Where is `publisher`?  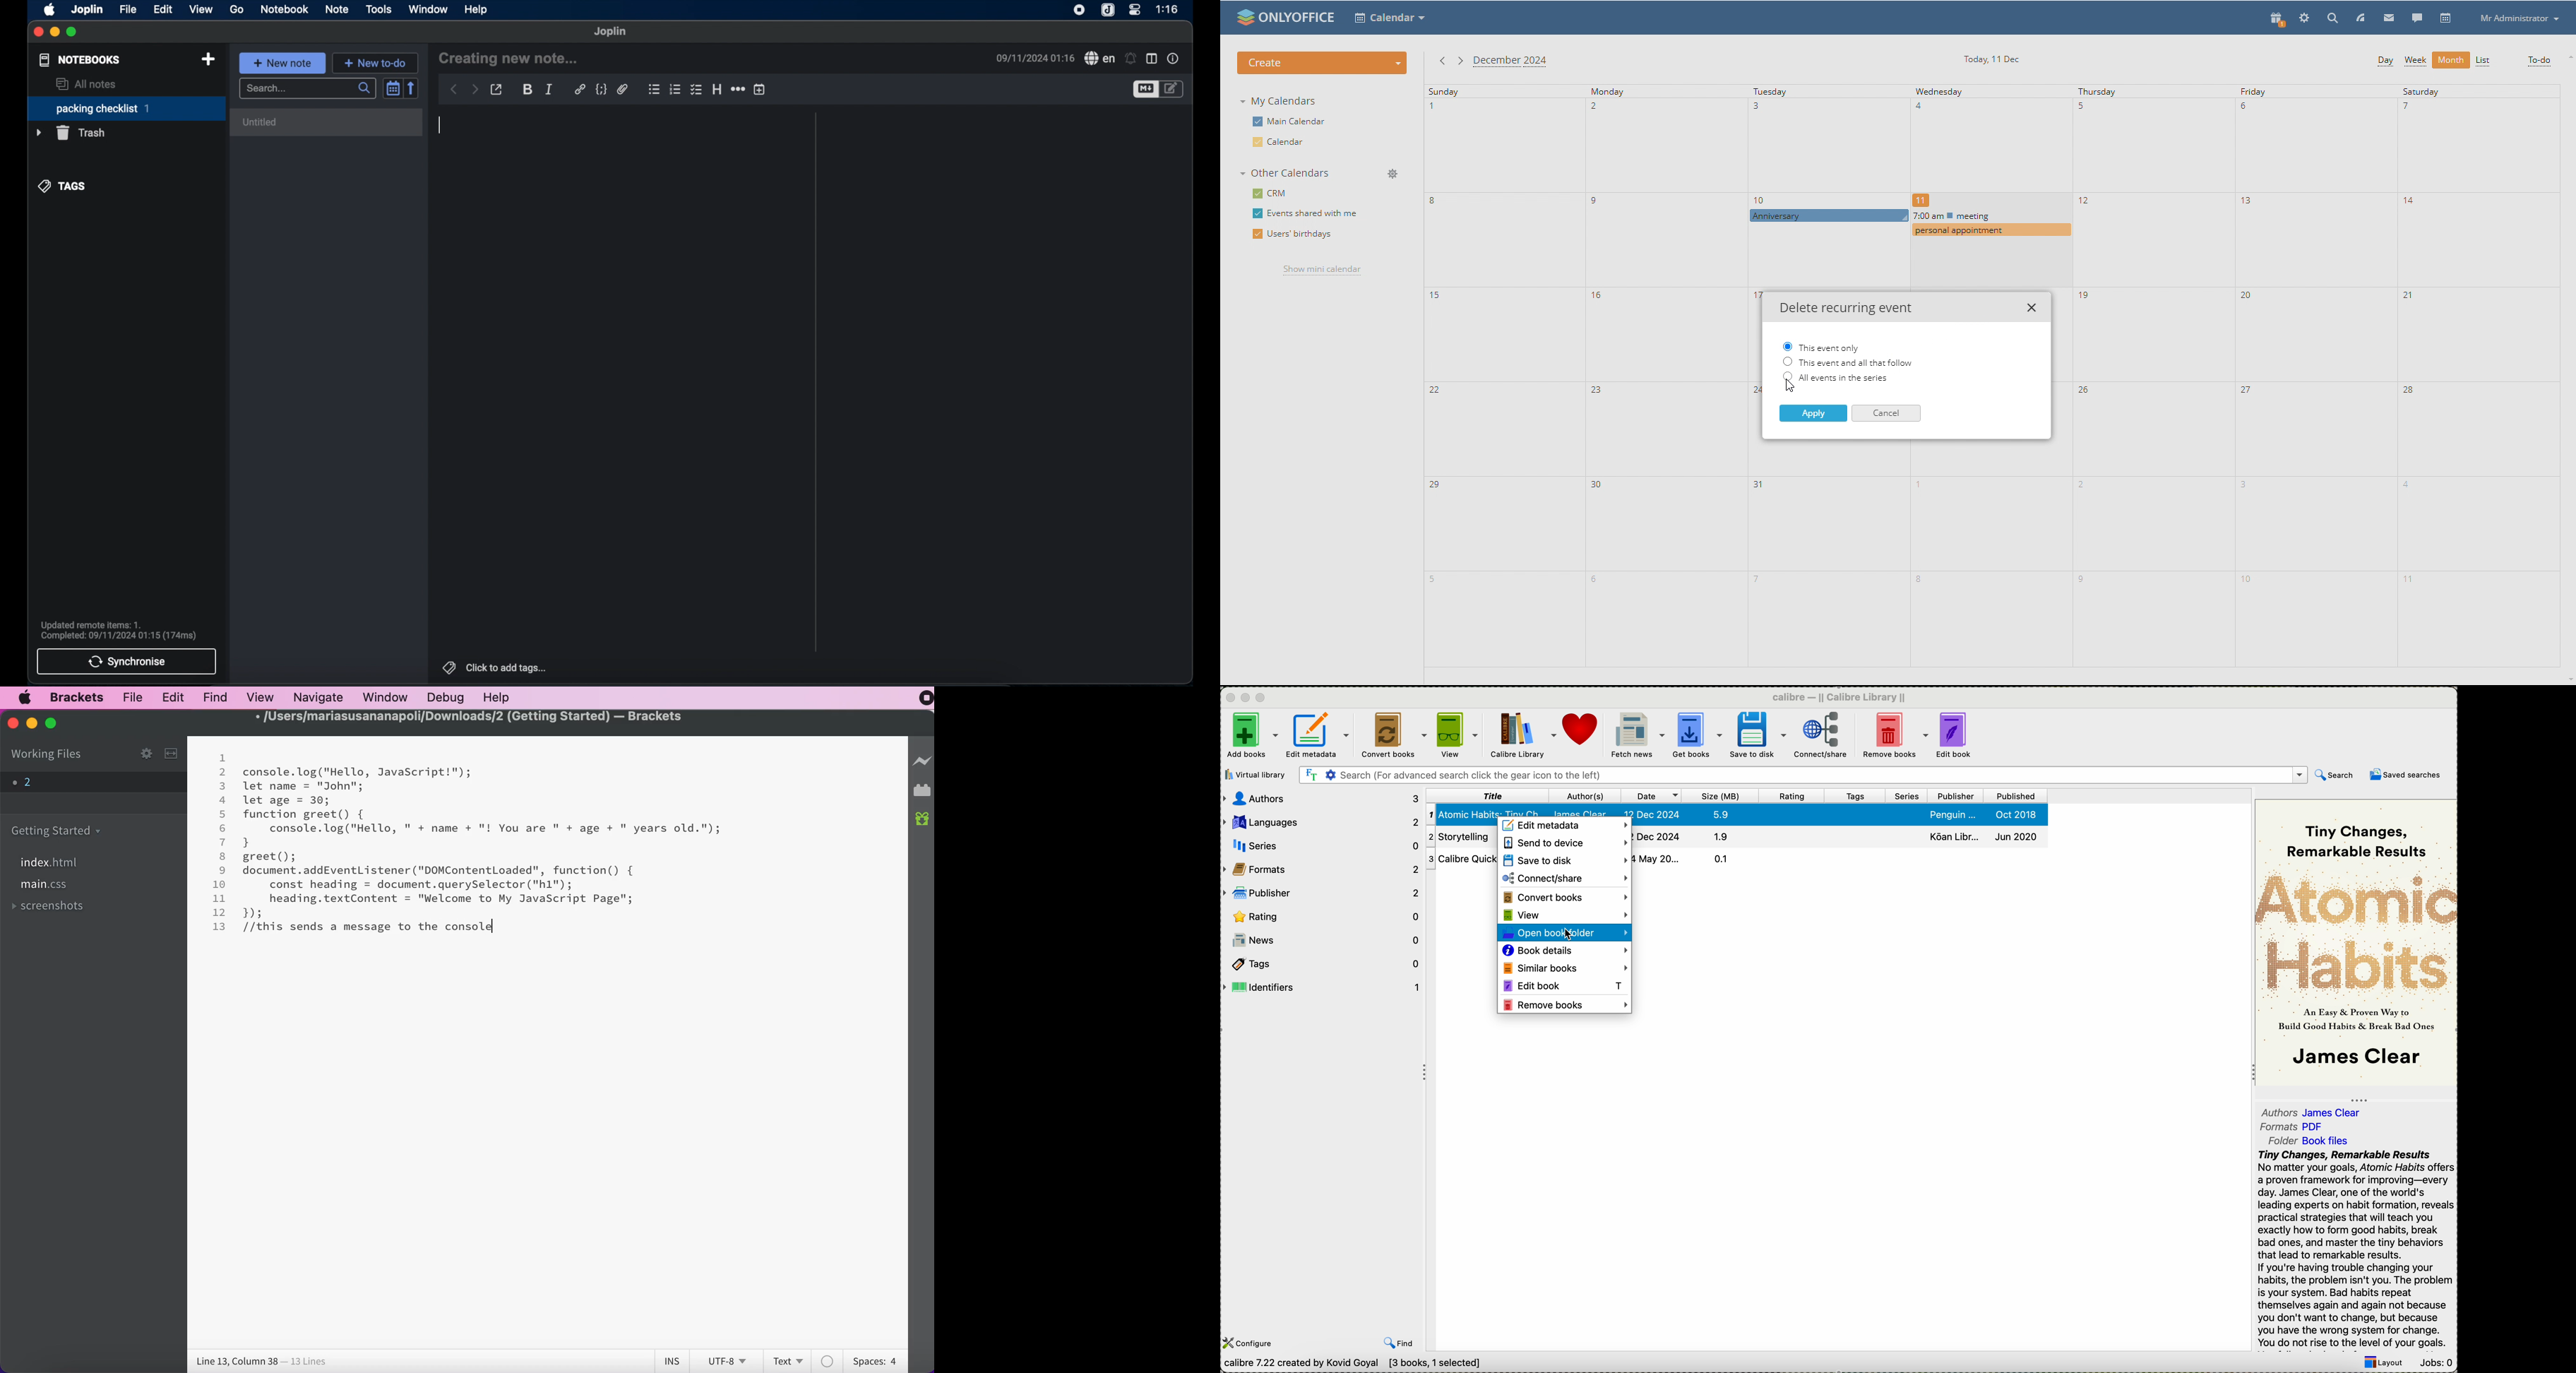
publisher is located at coordinates (1958, 796).